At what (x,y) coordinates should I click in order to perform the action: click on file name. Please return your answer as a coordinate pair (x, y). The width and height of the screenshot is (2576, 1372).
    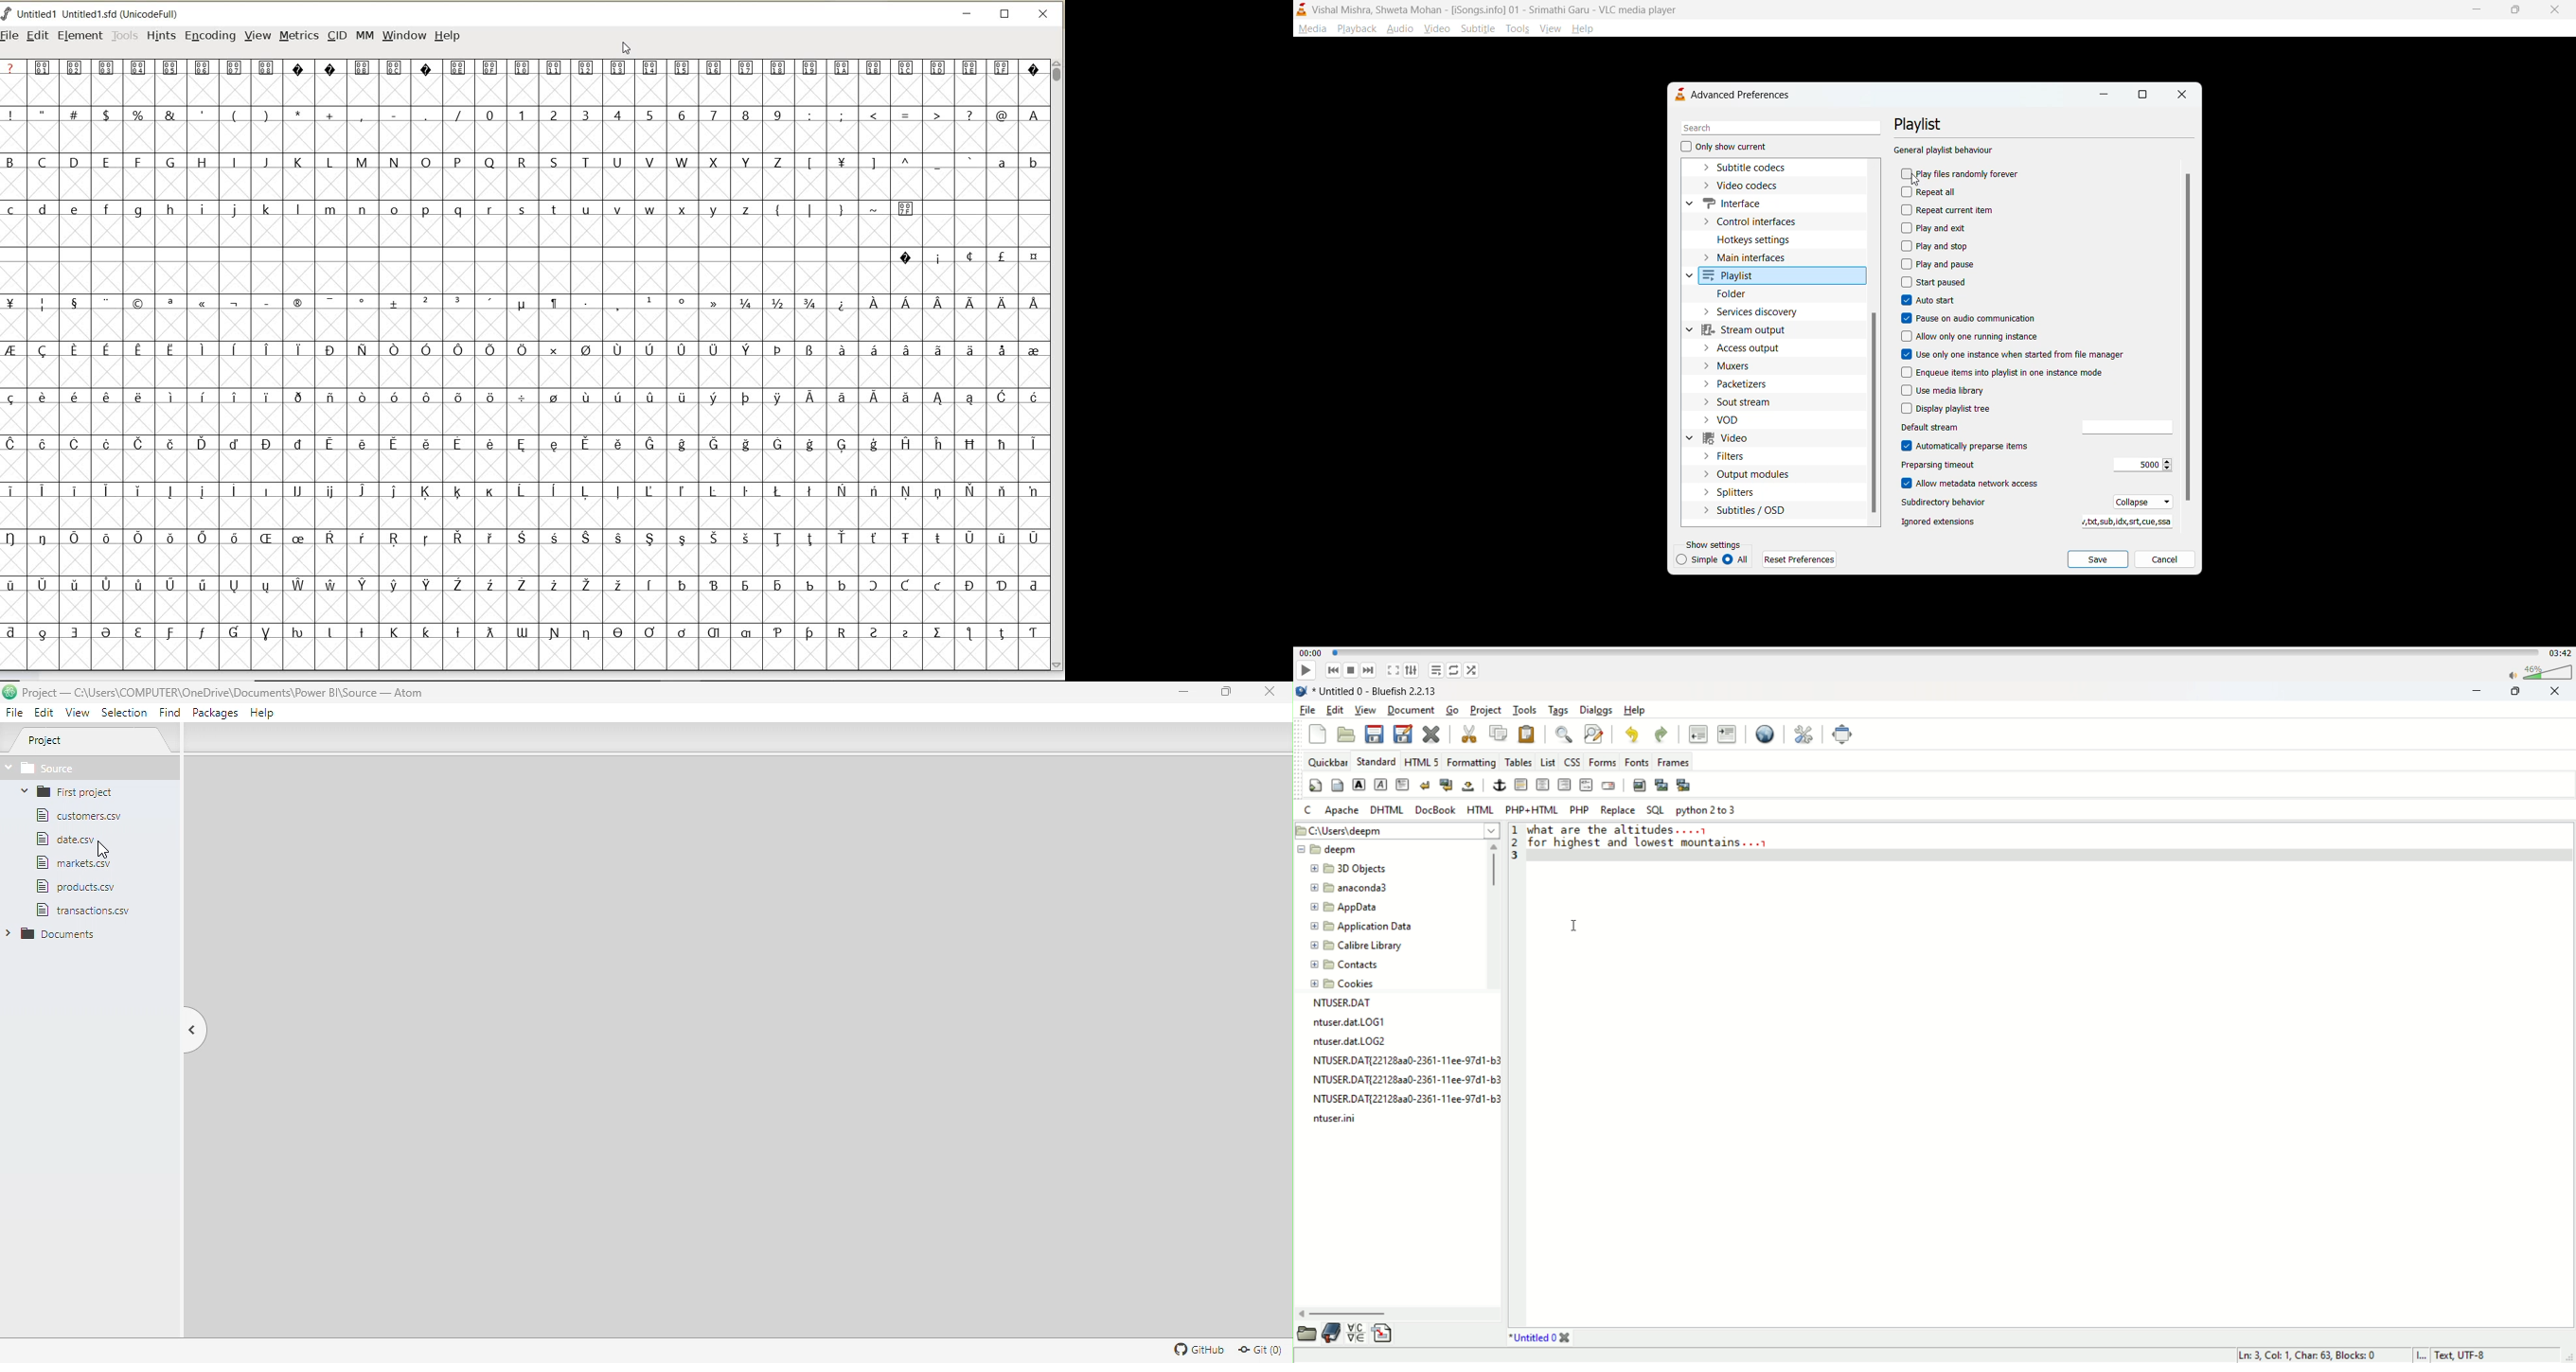
    Looking at the image, I should click on (1340, 1122).